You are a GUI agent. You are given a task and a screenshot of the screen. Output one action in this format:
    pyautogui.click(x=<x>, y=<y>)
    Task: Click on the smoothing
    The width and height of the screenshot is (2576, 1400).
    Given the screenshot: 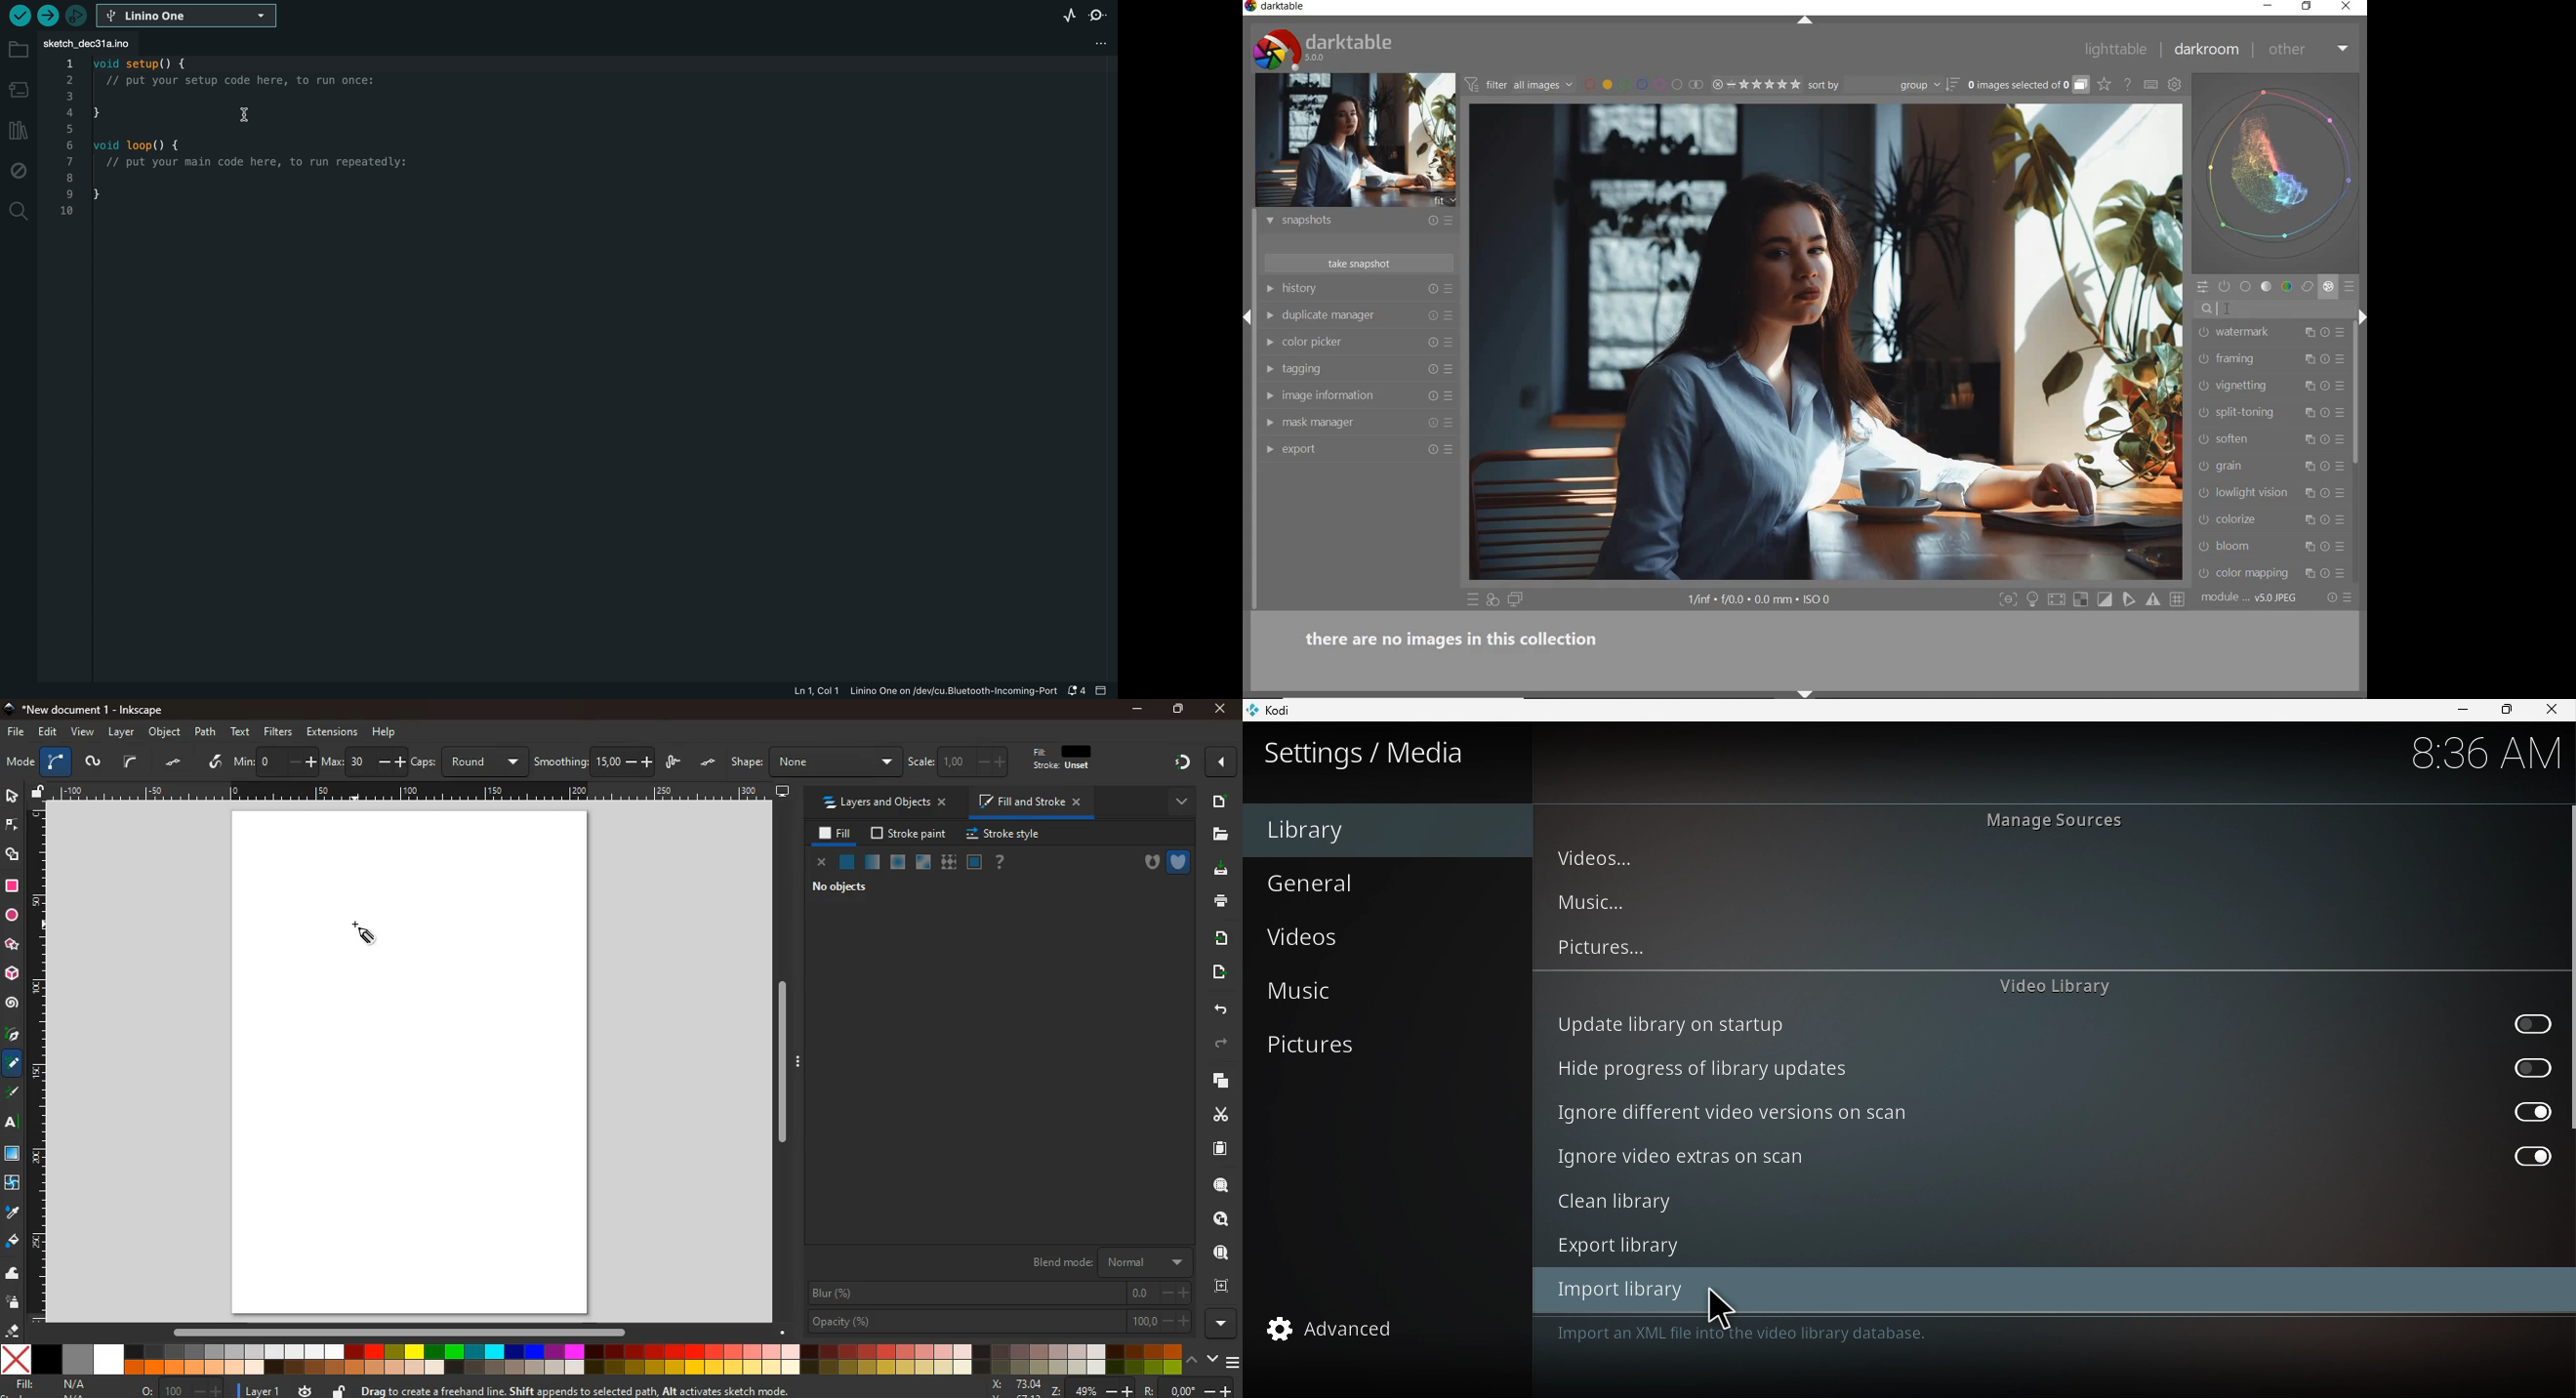 What is the action you would take?
    pyautogui.click(x=595, y=762)
    